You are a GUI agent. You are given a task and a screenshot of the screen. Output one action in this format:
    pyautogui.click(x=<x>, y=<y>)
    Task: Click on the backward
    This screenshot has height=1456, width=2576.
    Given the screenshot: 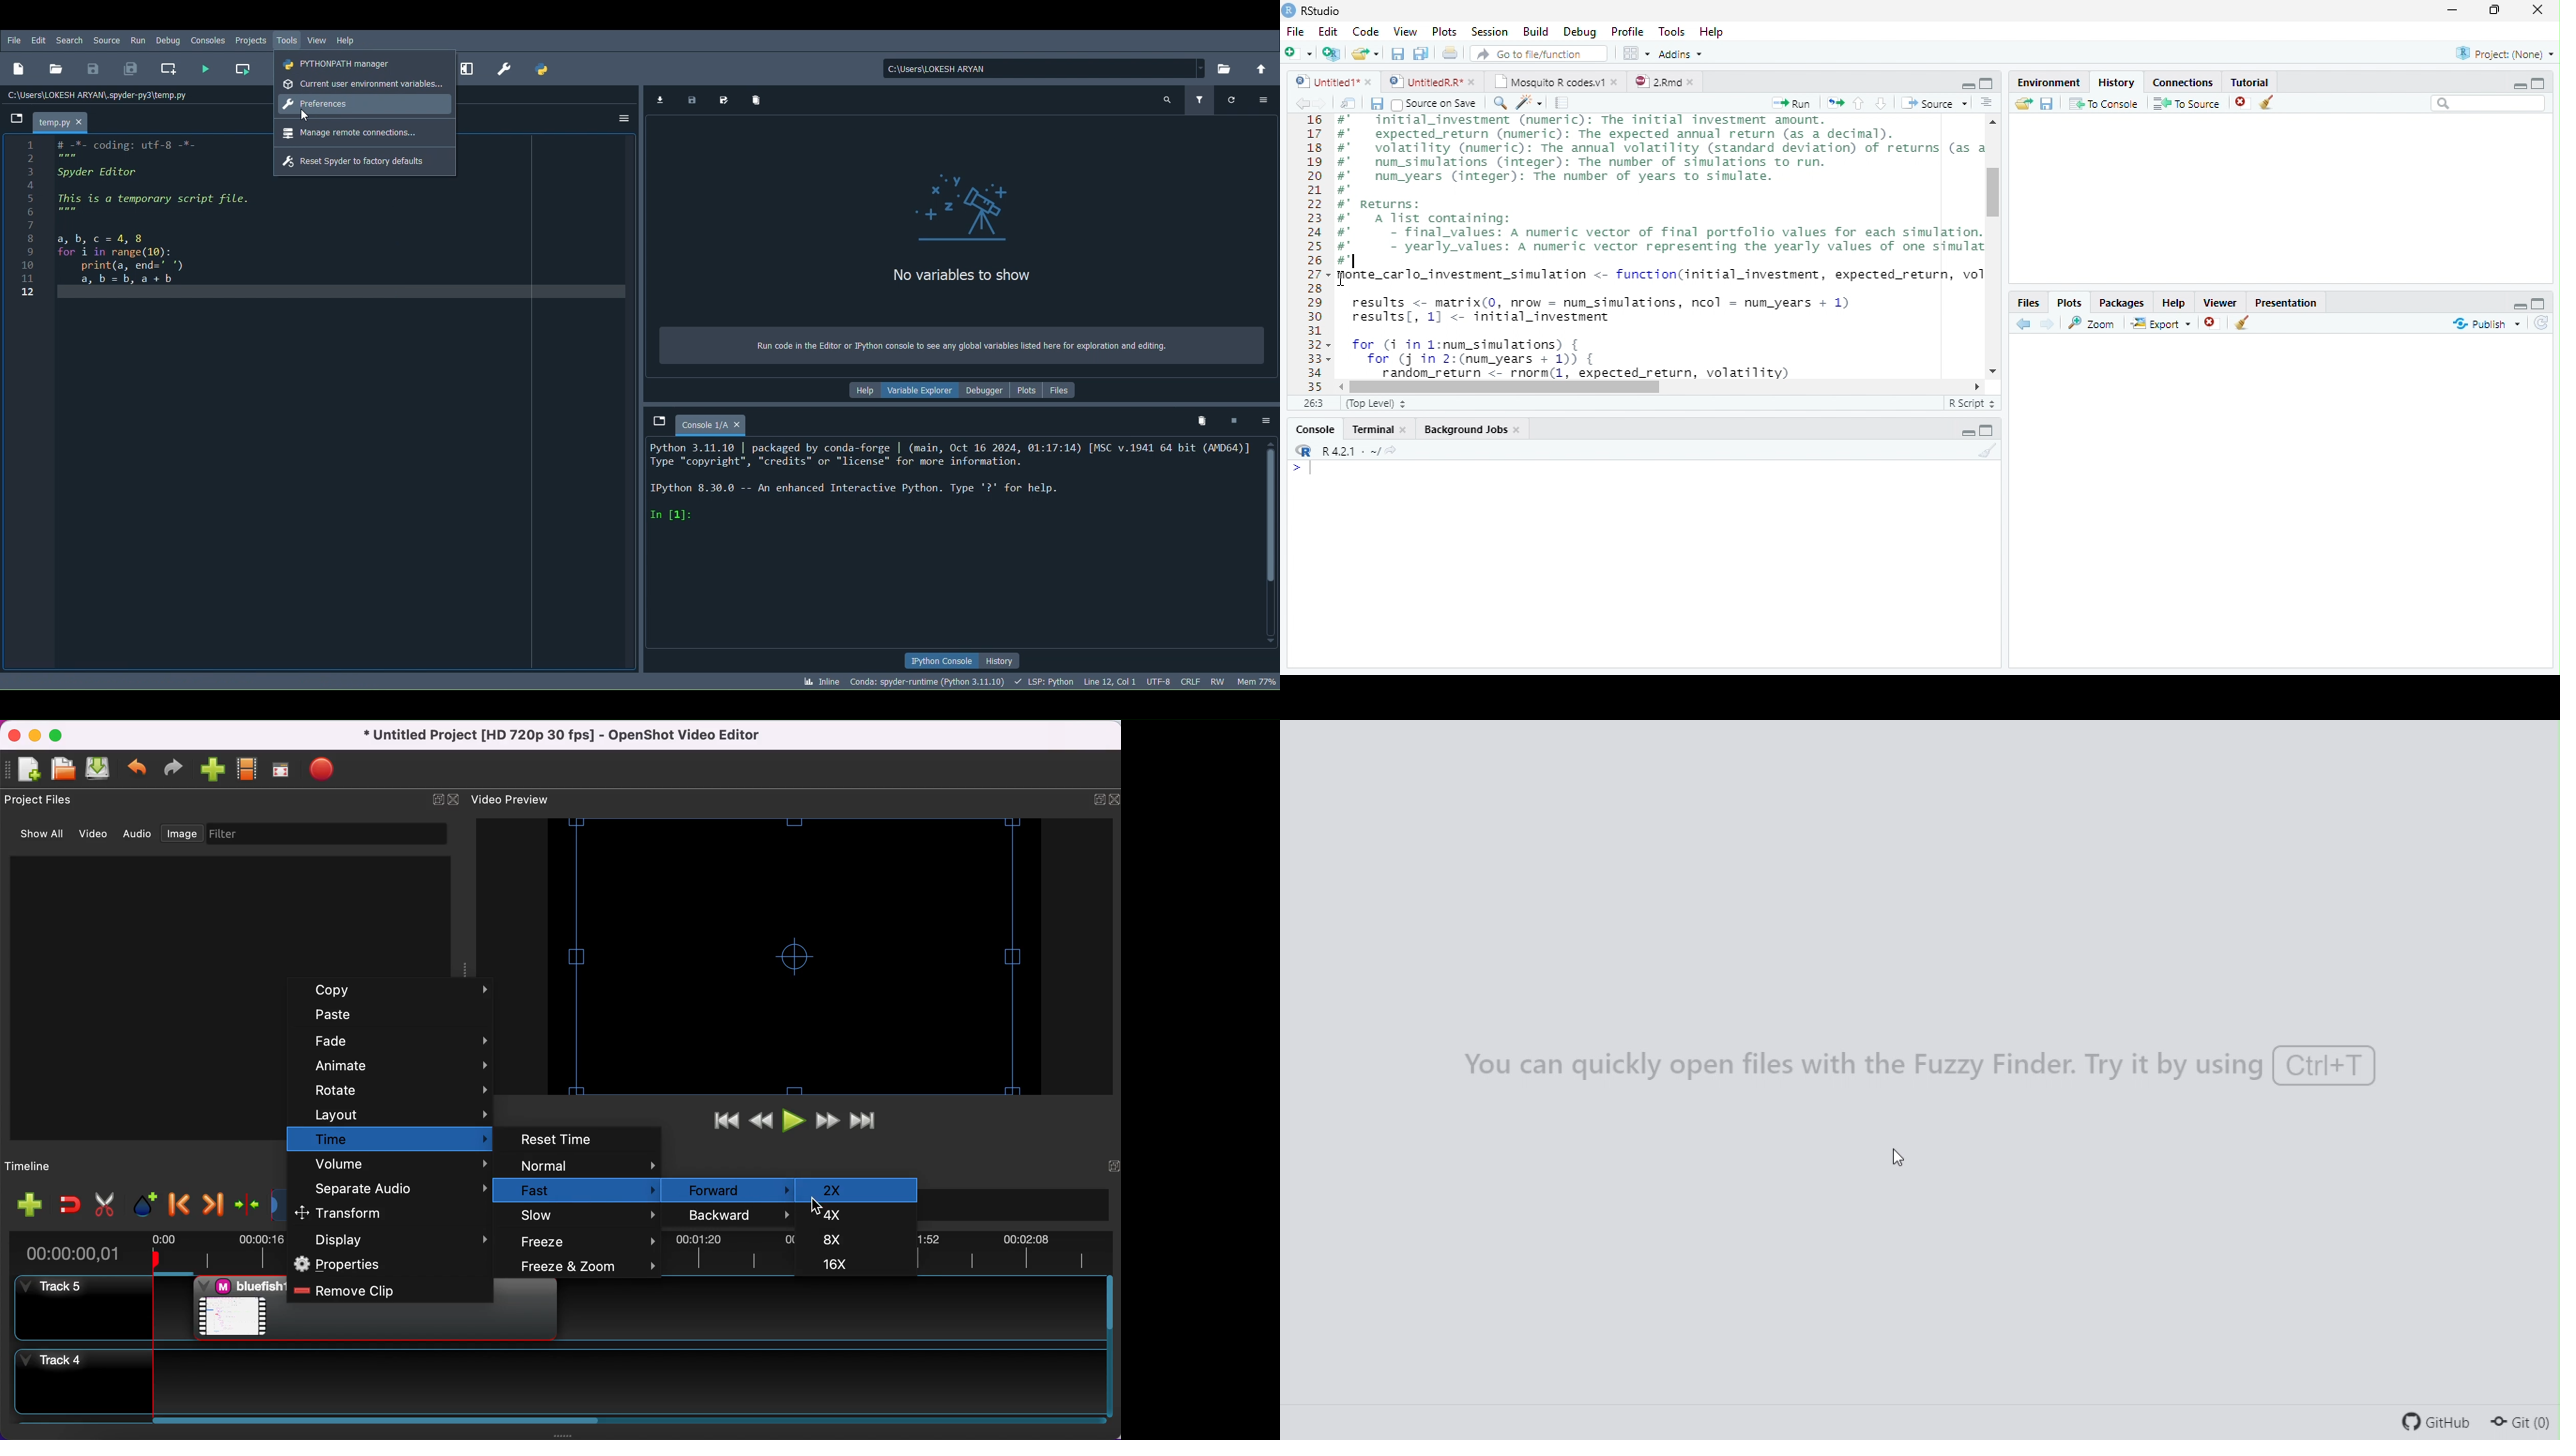 What is the action you would take?
    pyautogui.click(x=734, y=1216)
    